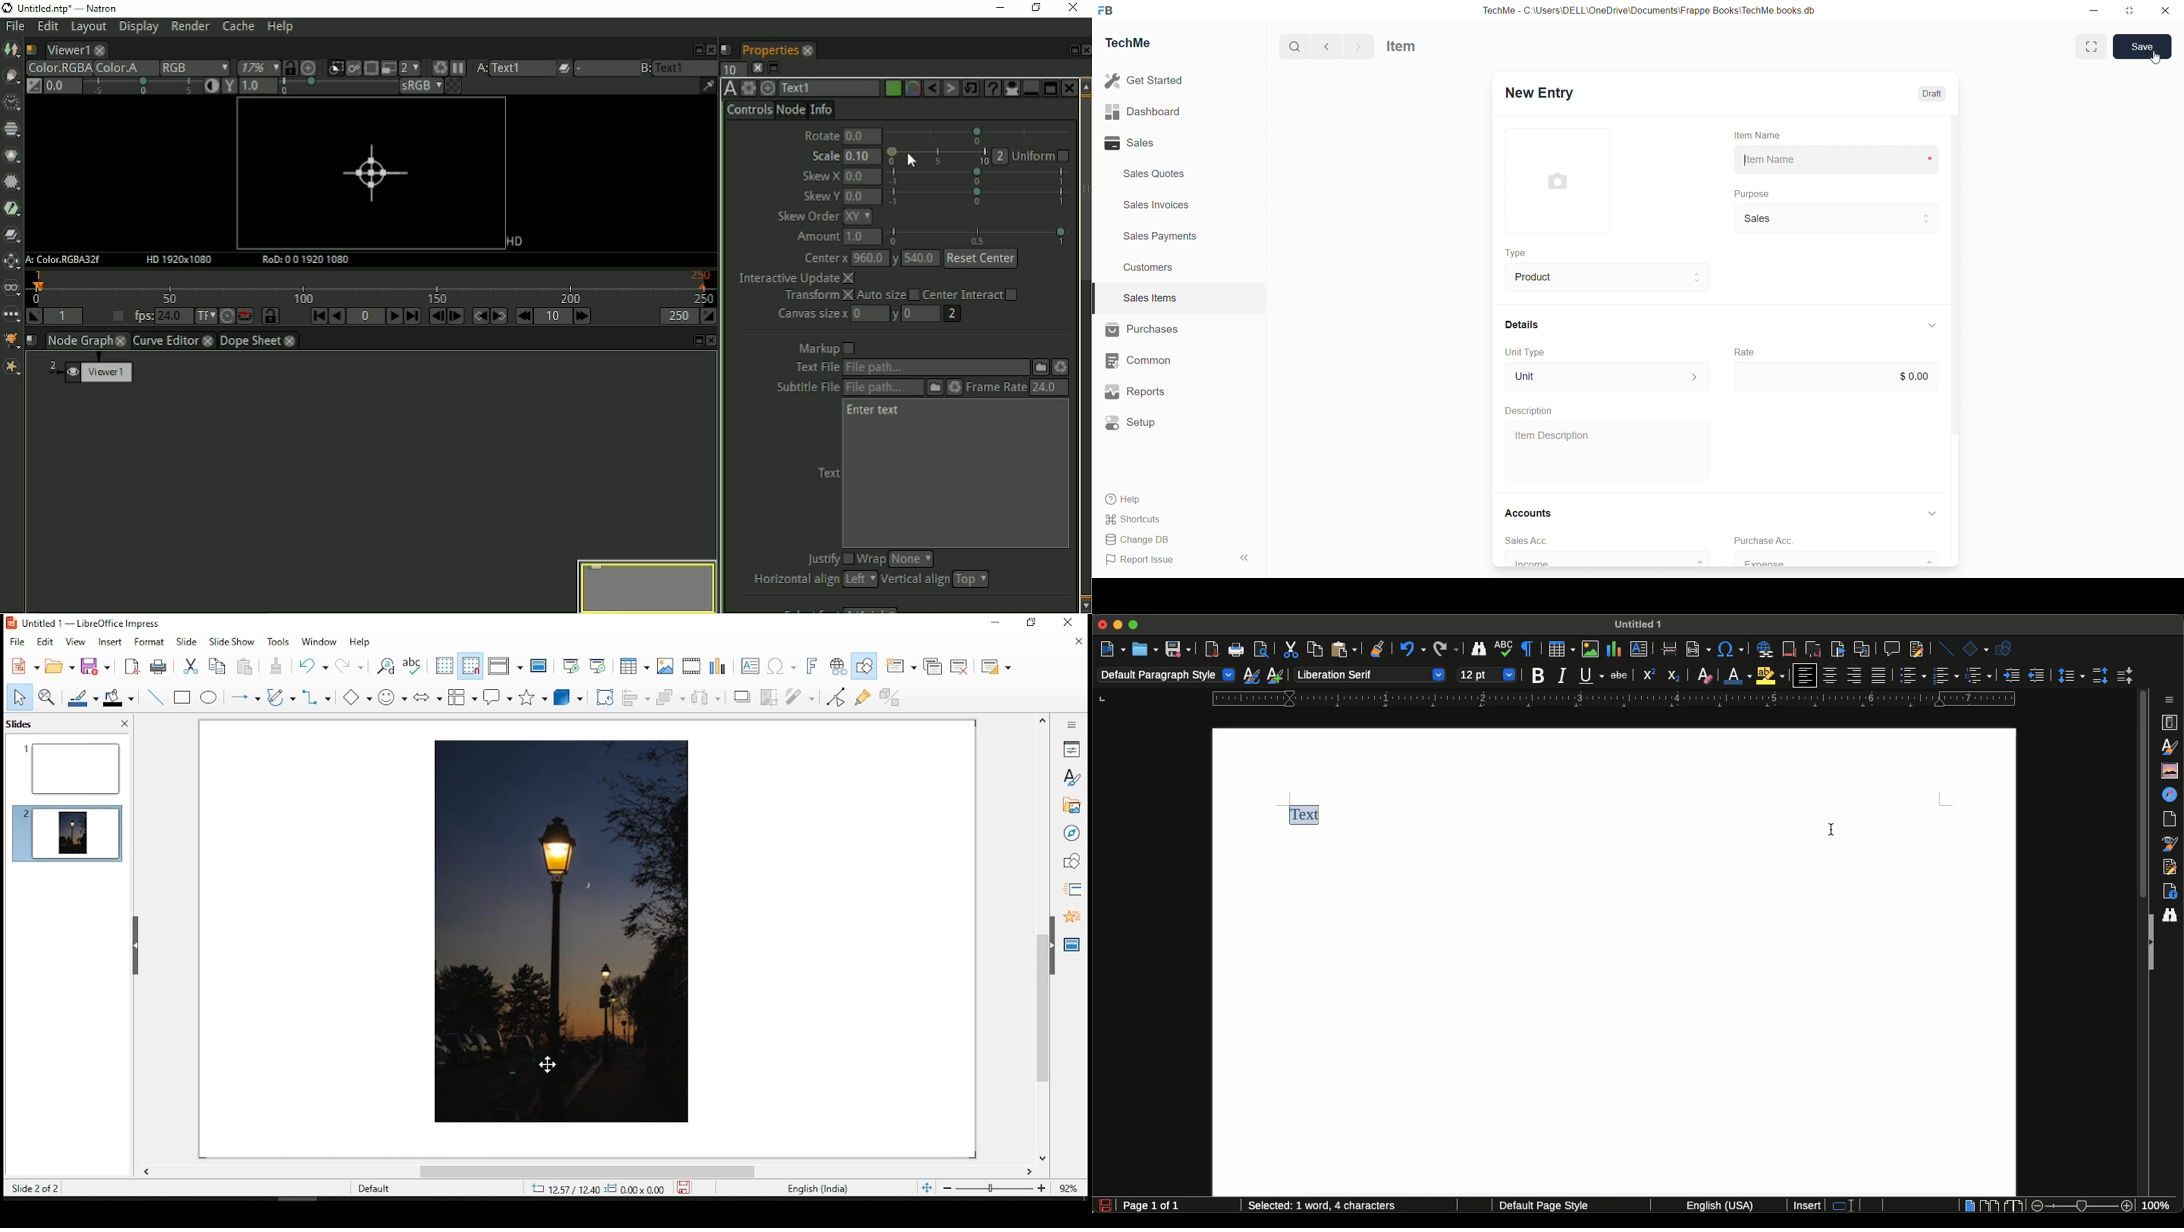  I want to click on Details, so click(1522, 325).